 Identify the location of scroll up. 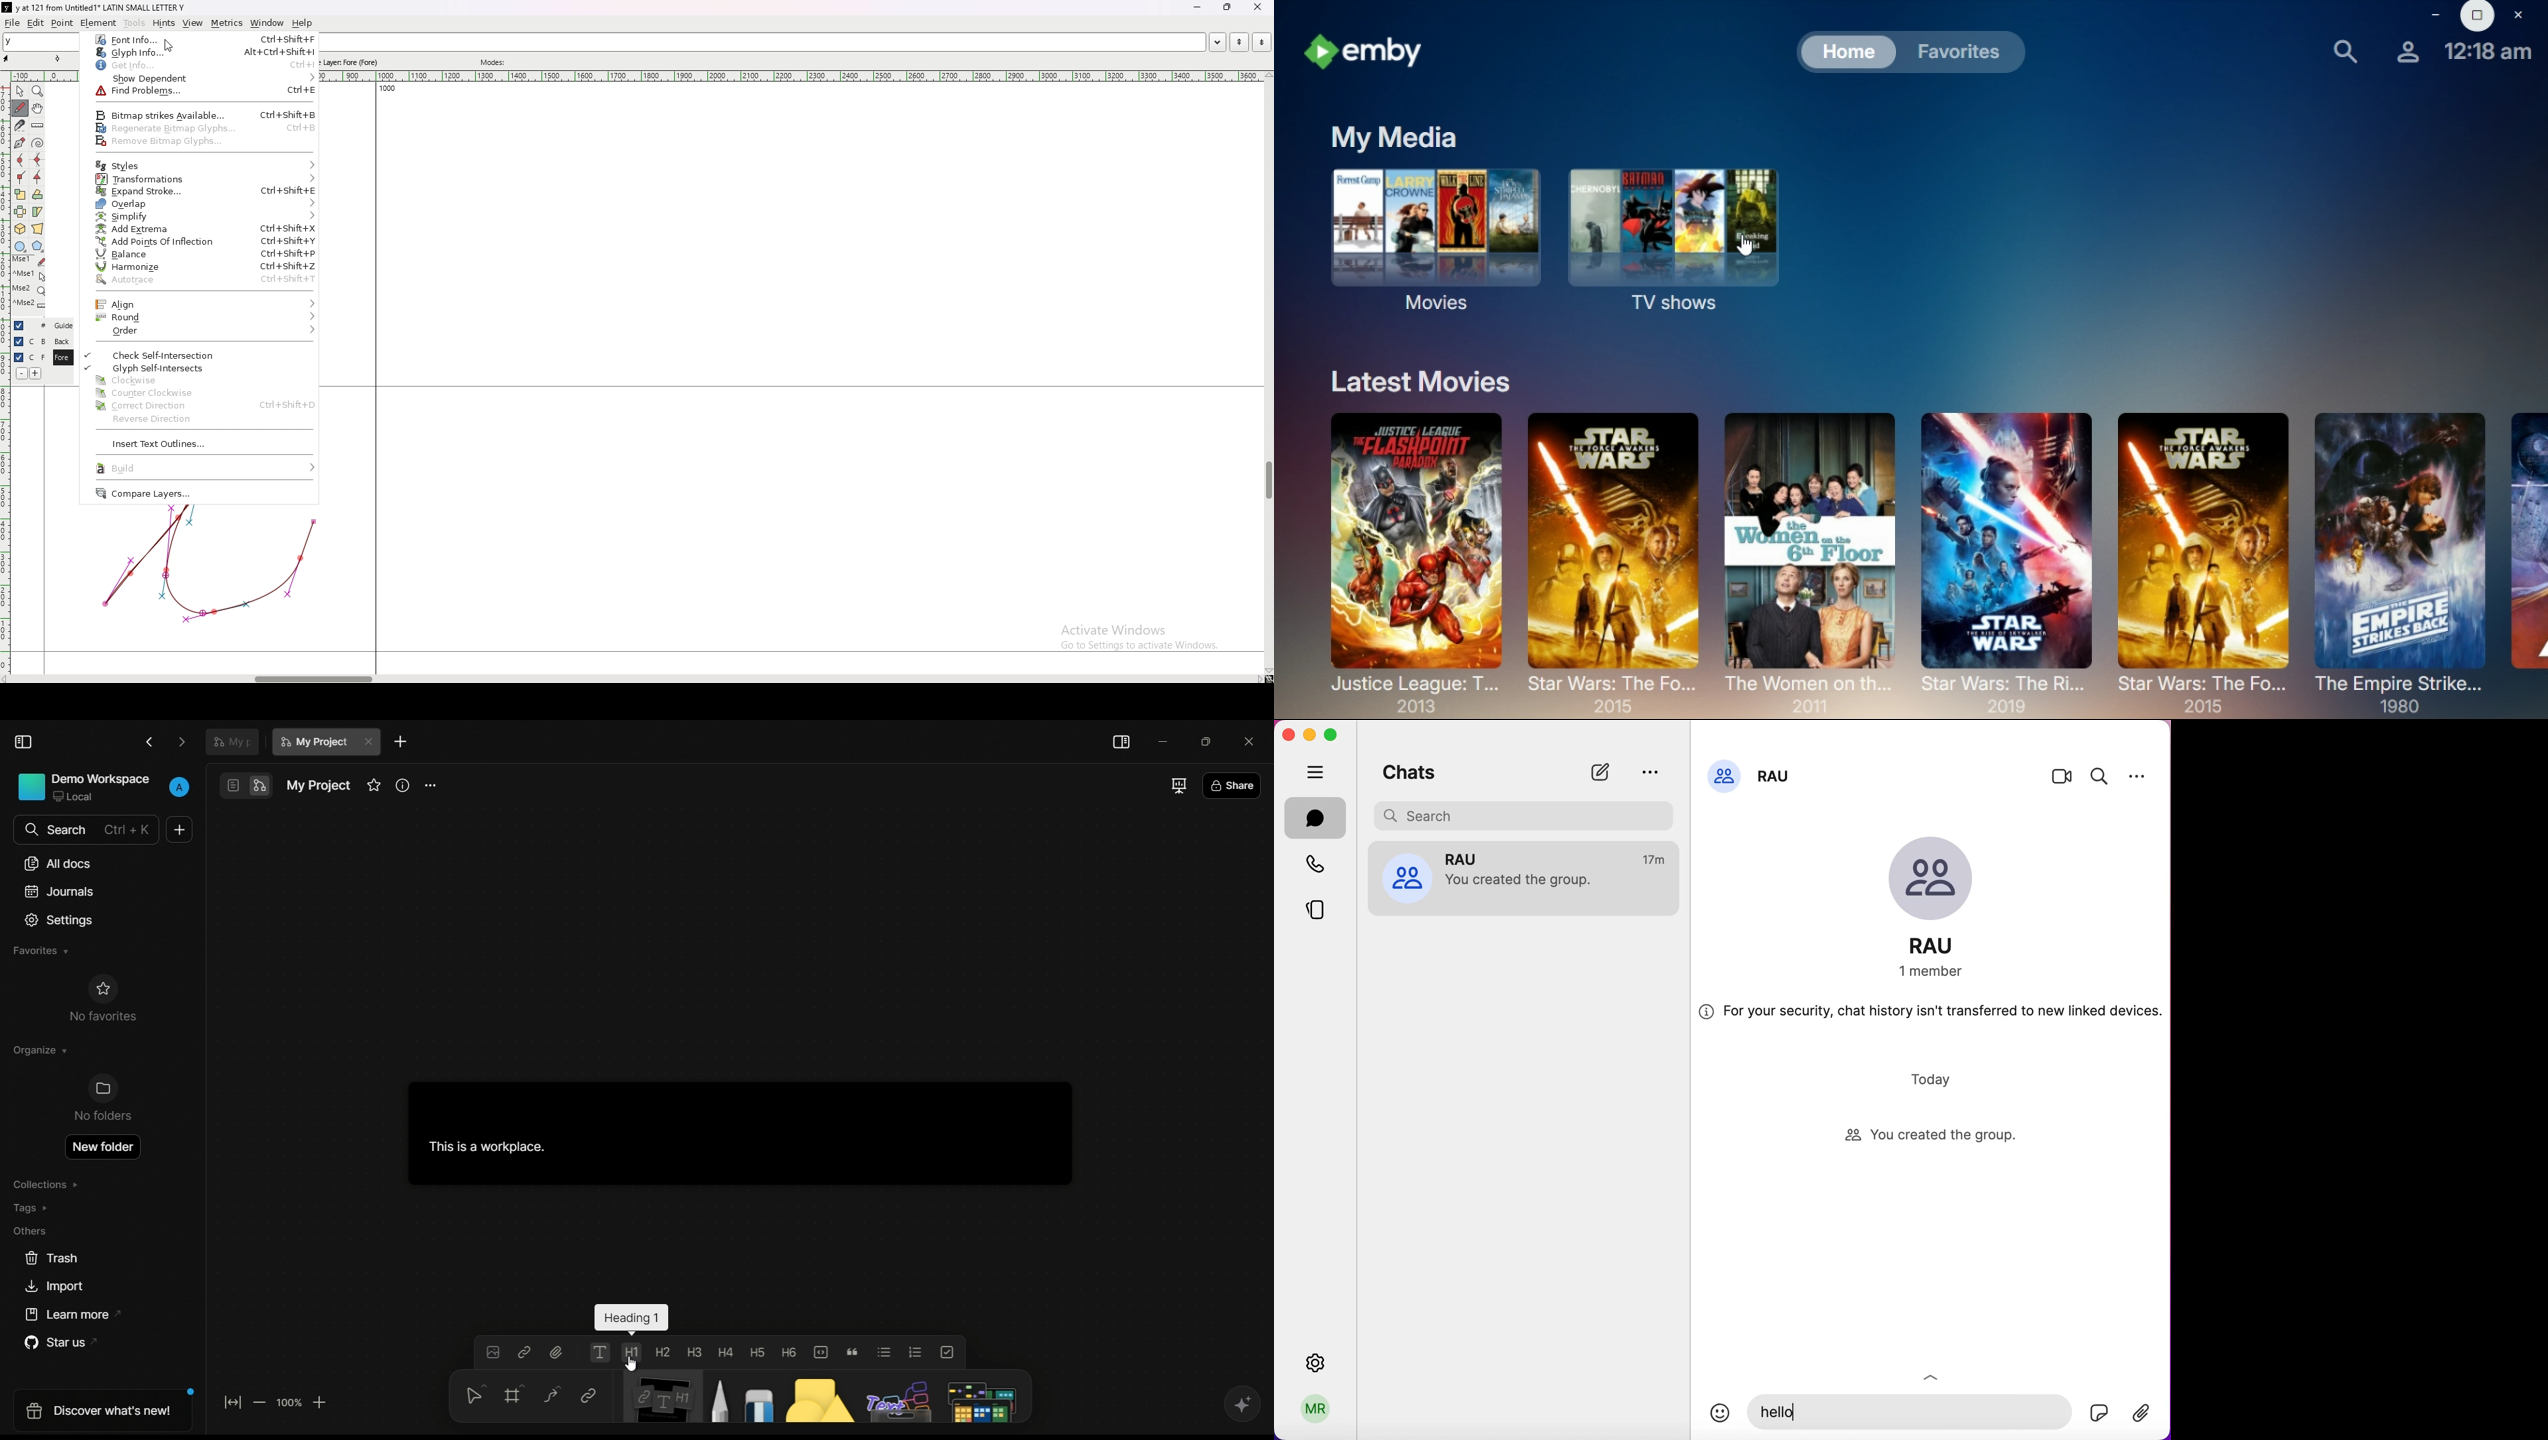
(1266, 76).